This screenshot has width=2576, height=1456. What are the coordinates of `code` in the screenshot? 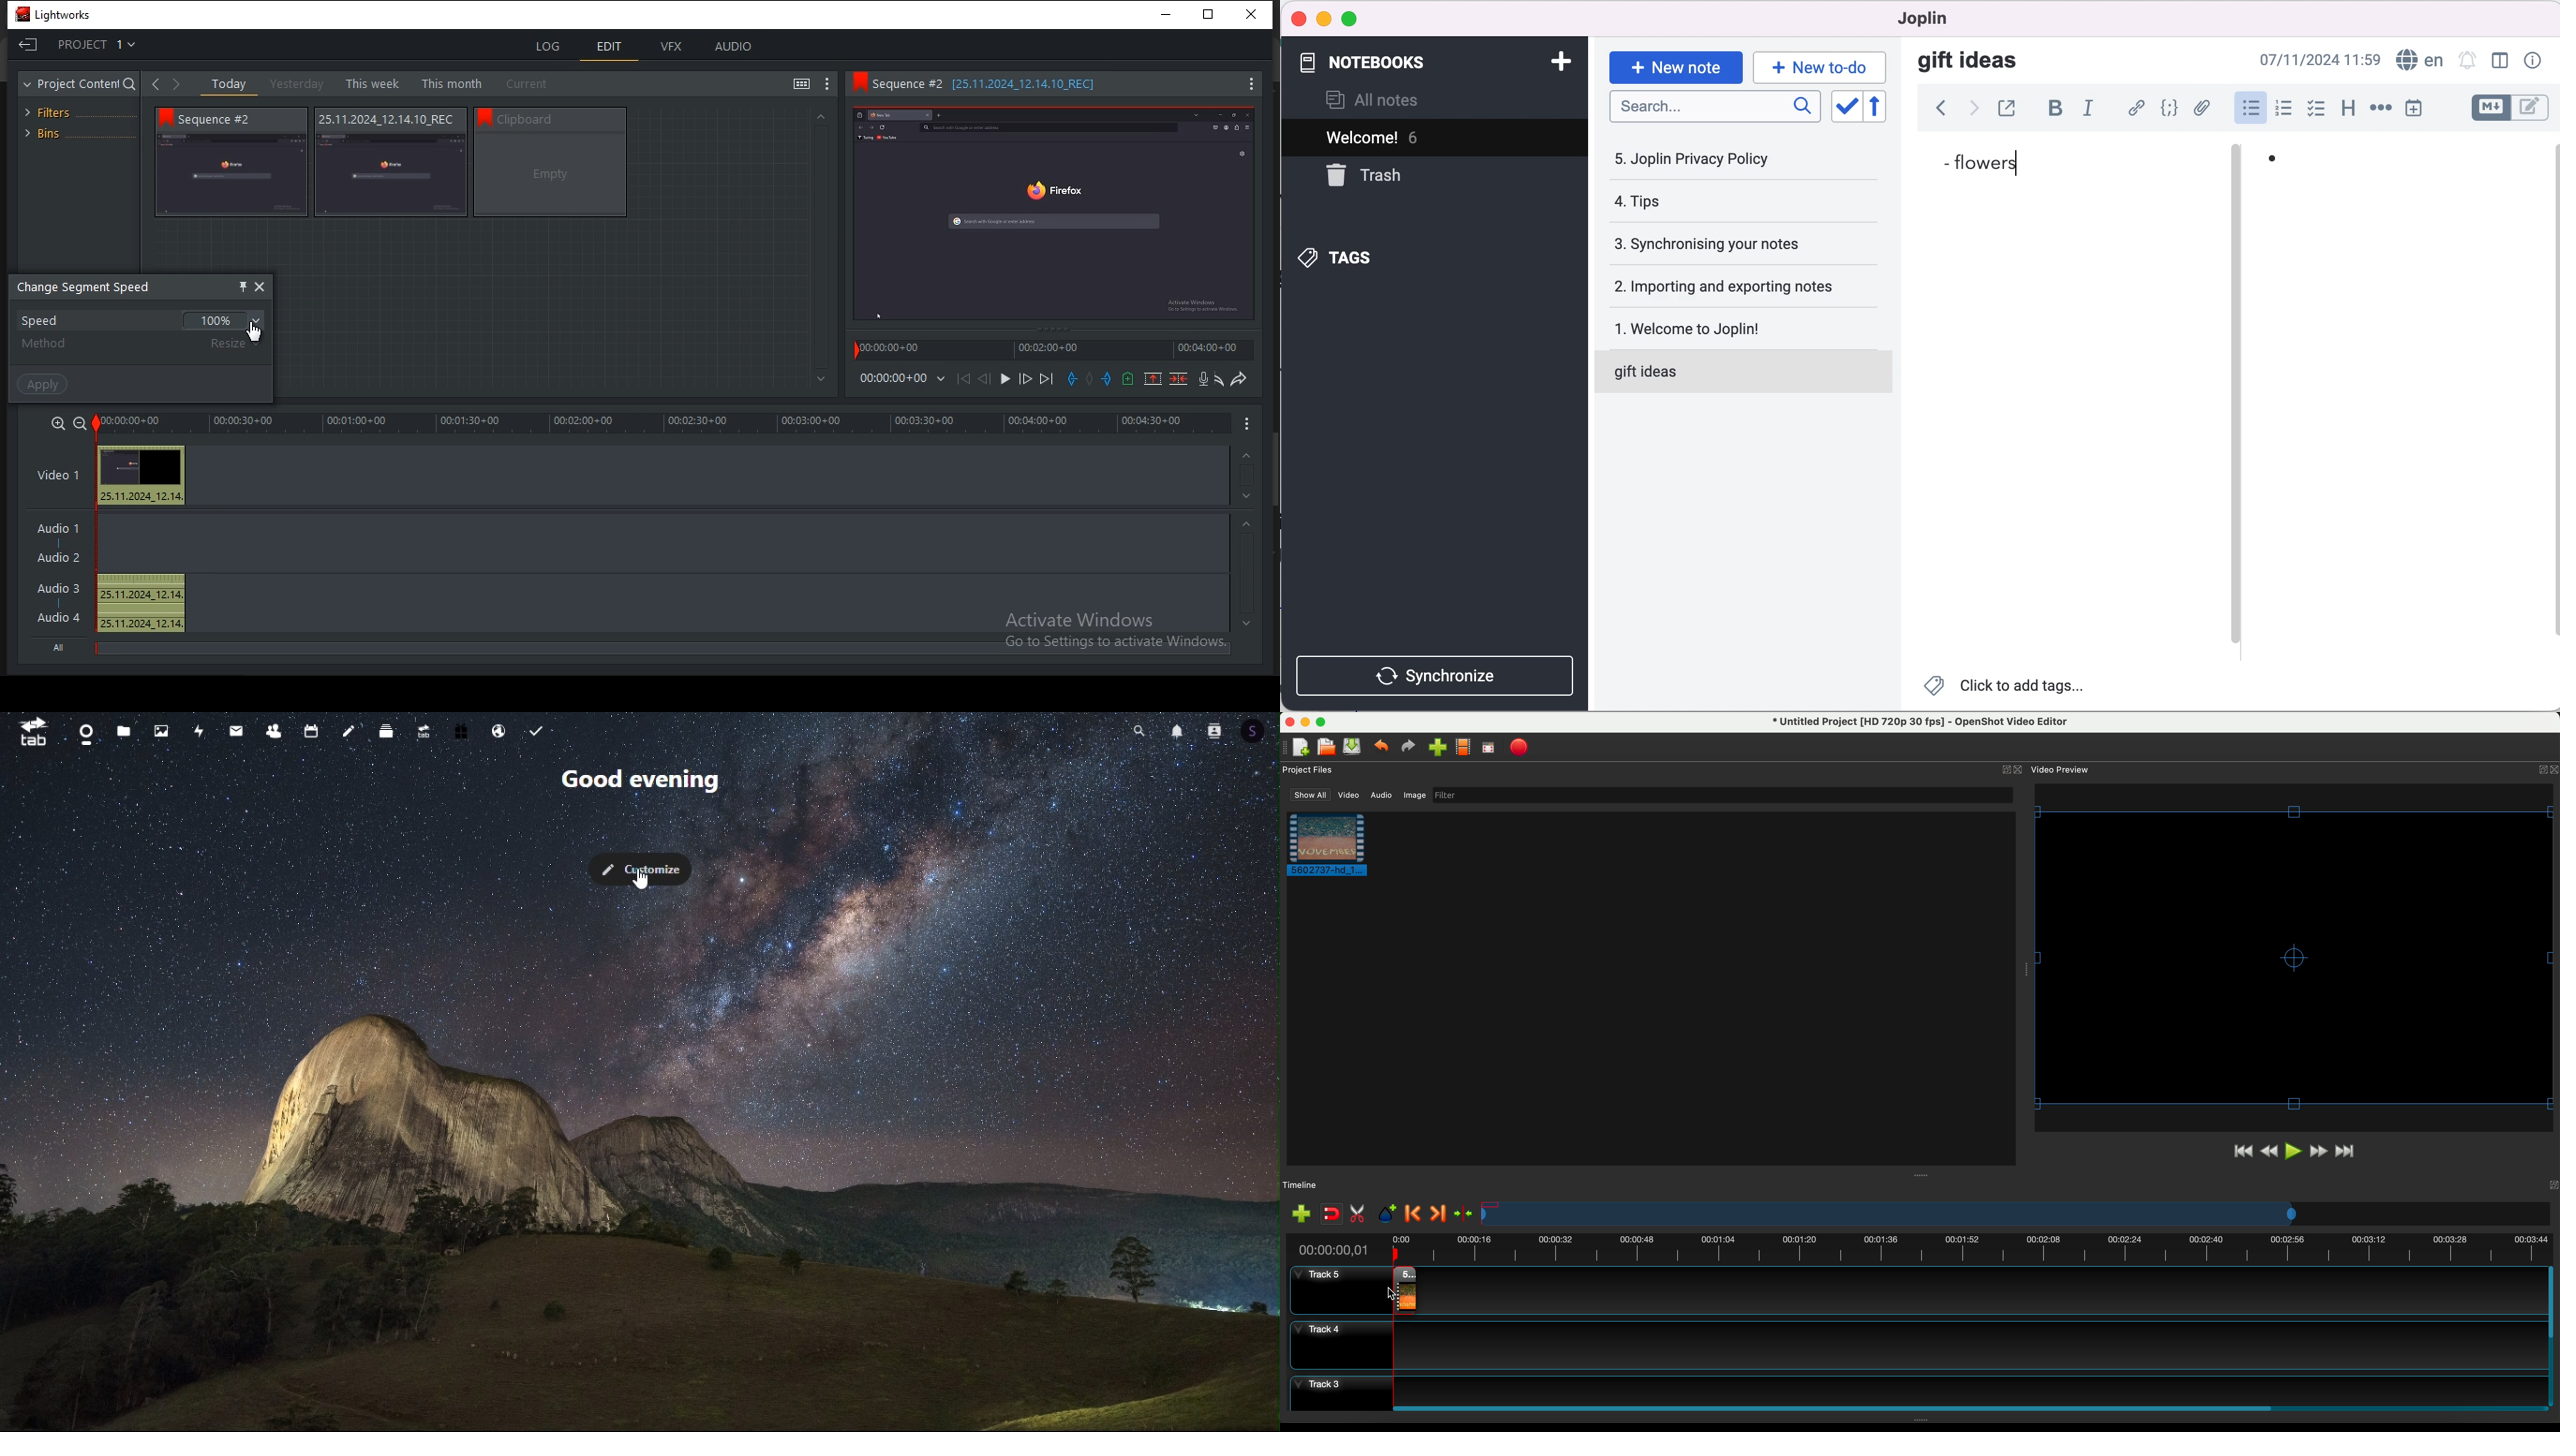 It's located at (2170, 108).